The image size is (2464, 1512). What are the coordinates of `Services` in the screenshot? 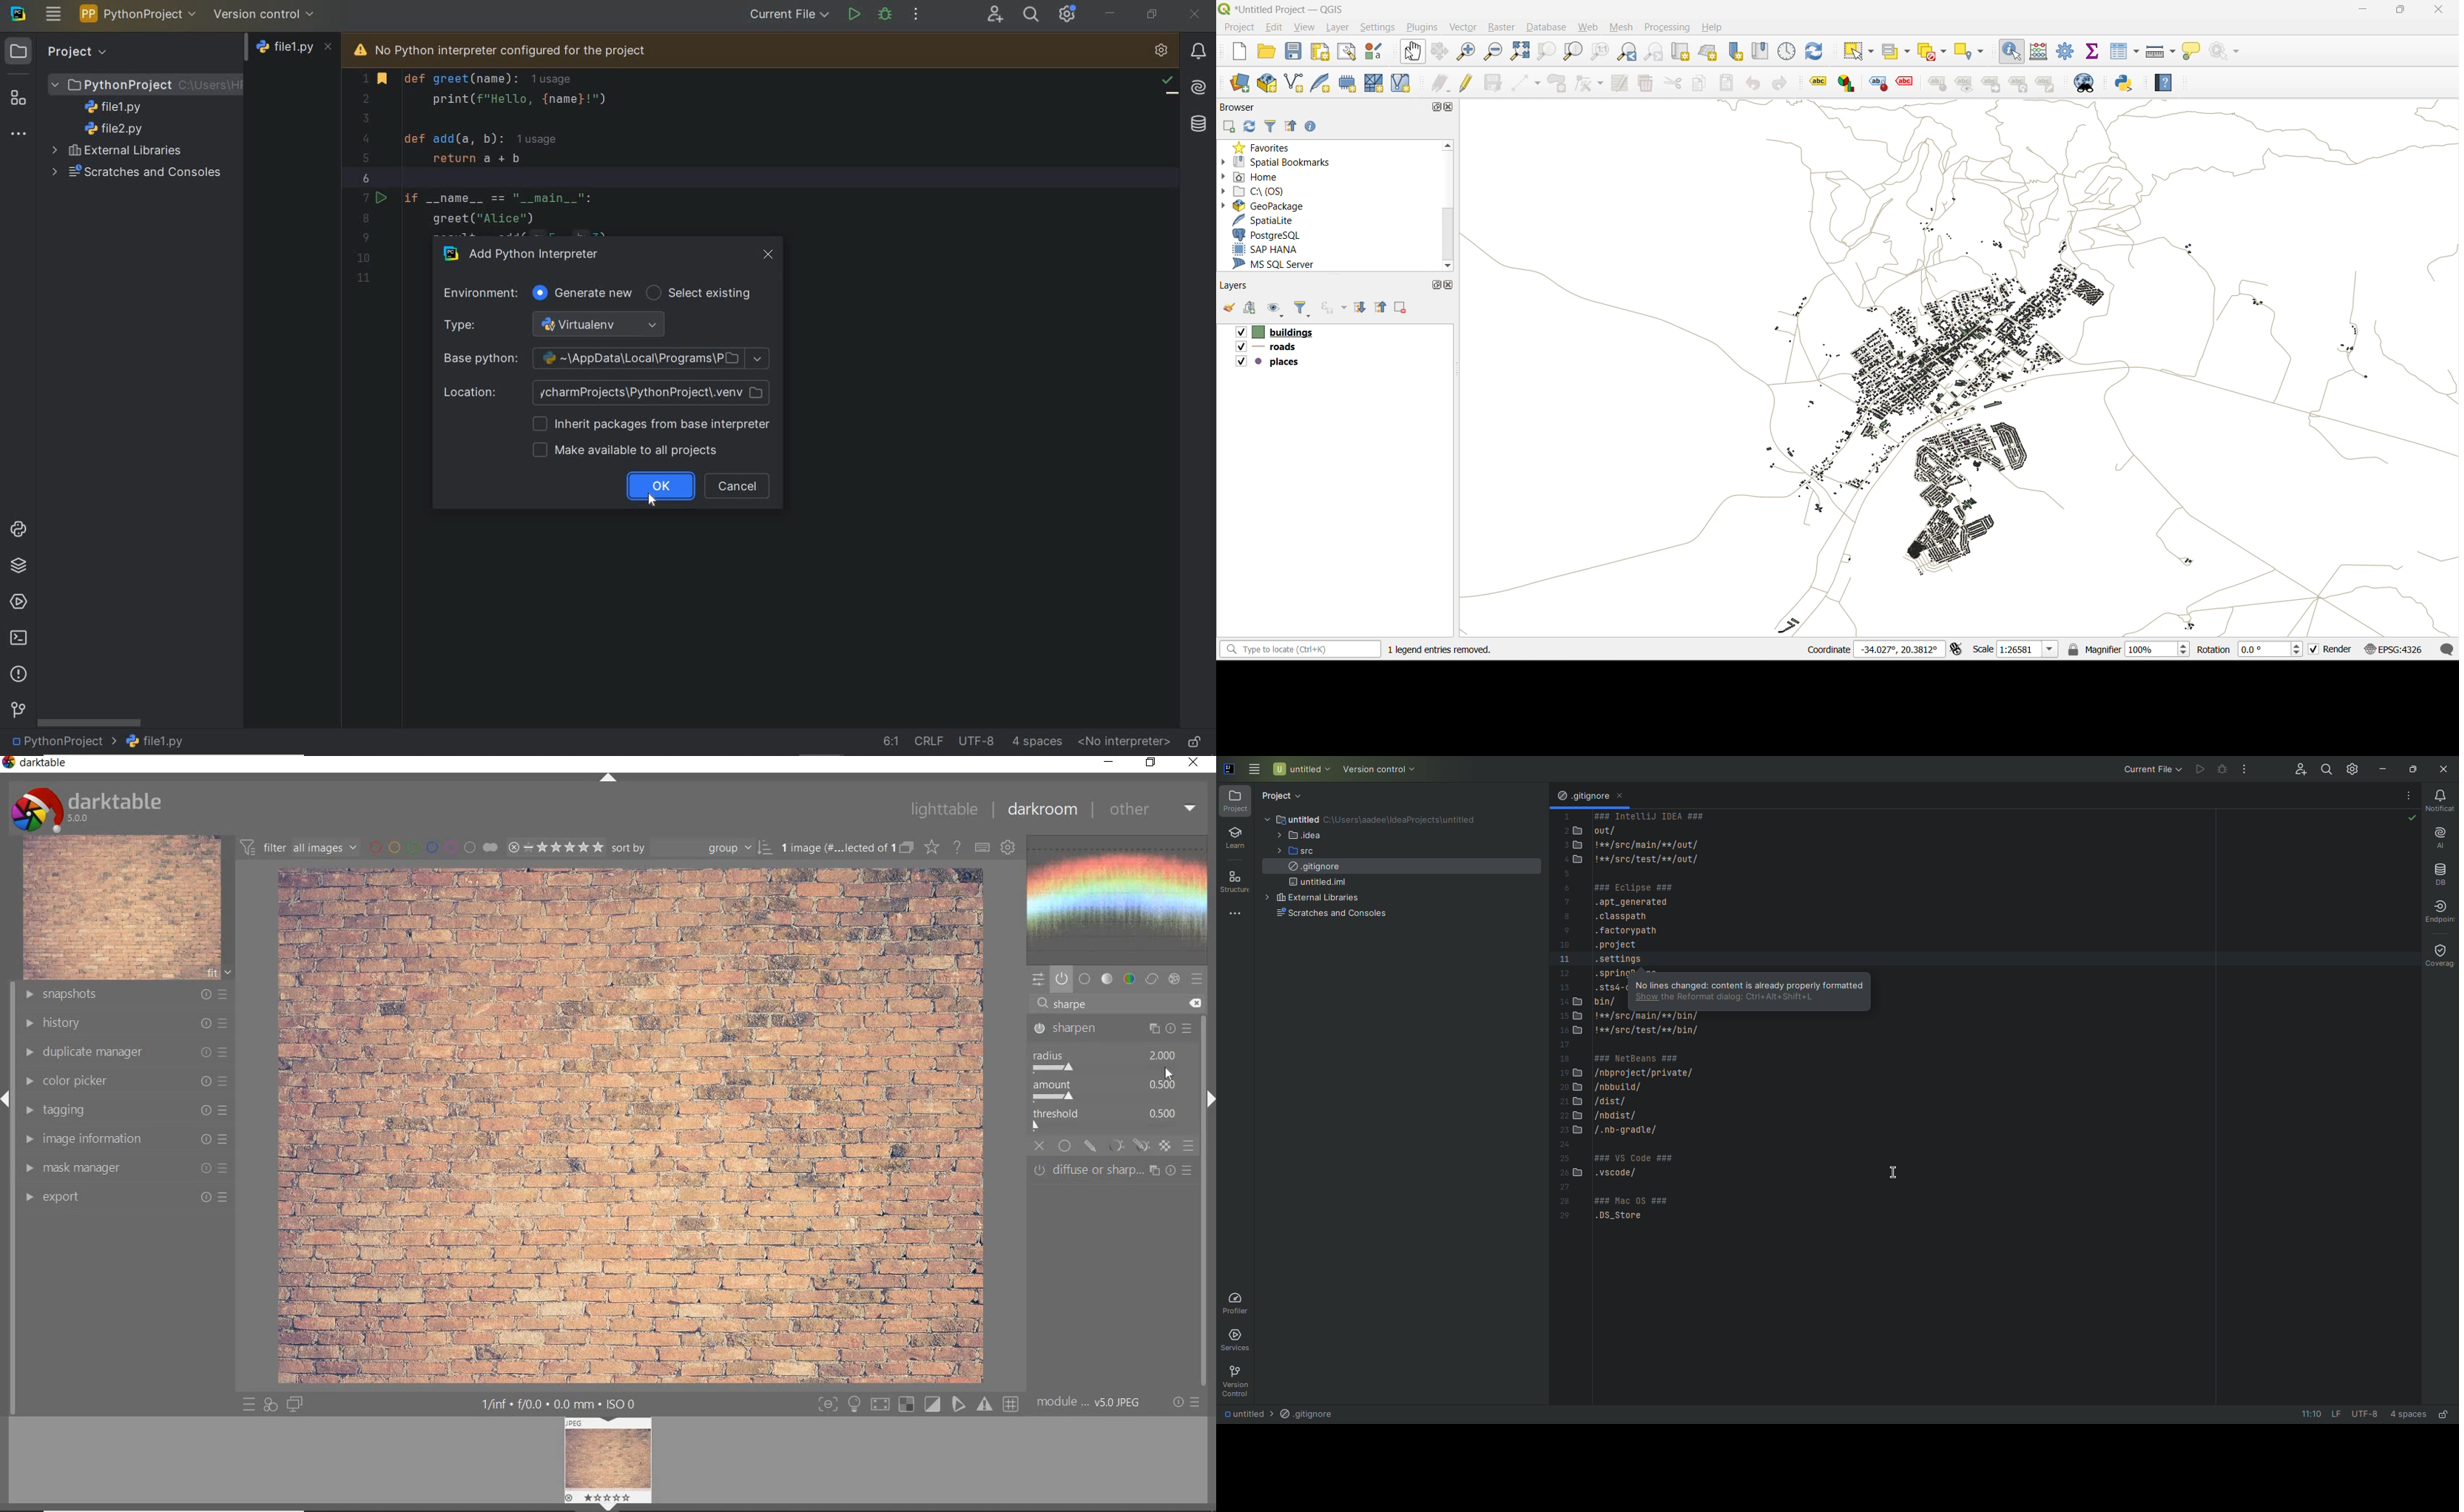 It's located at (1240, 1340).